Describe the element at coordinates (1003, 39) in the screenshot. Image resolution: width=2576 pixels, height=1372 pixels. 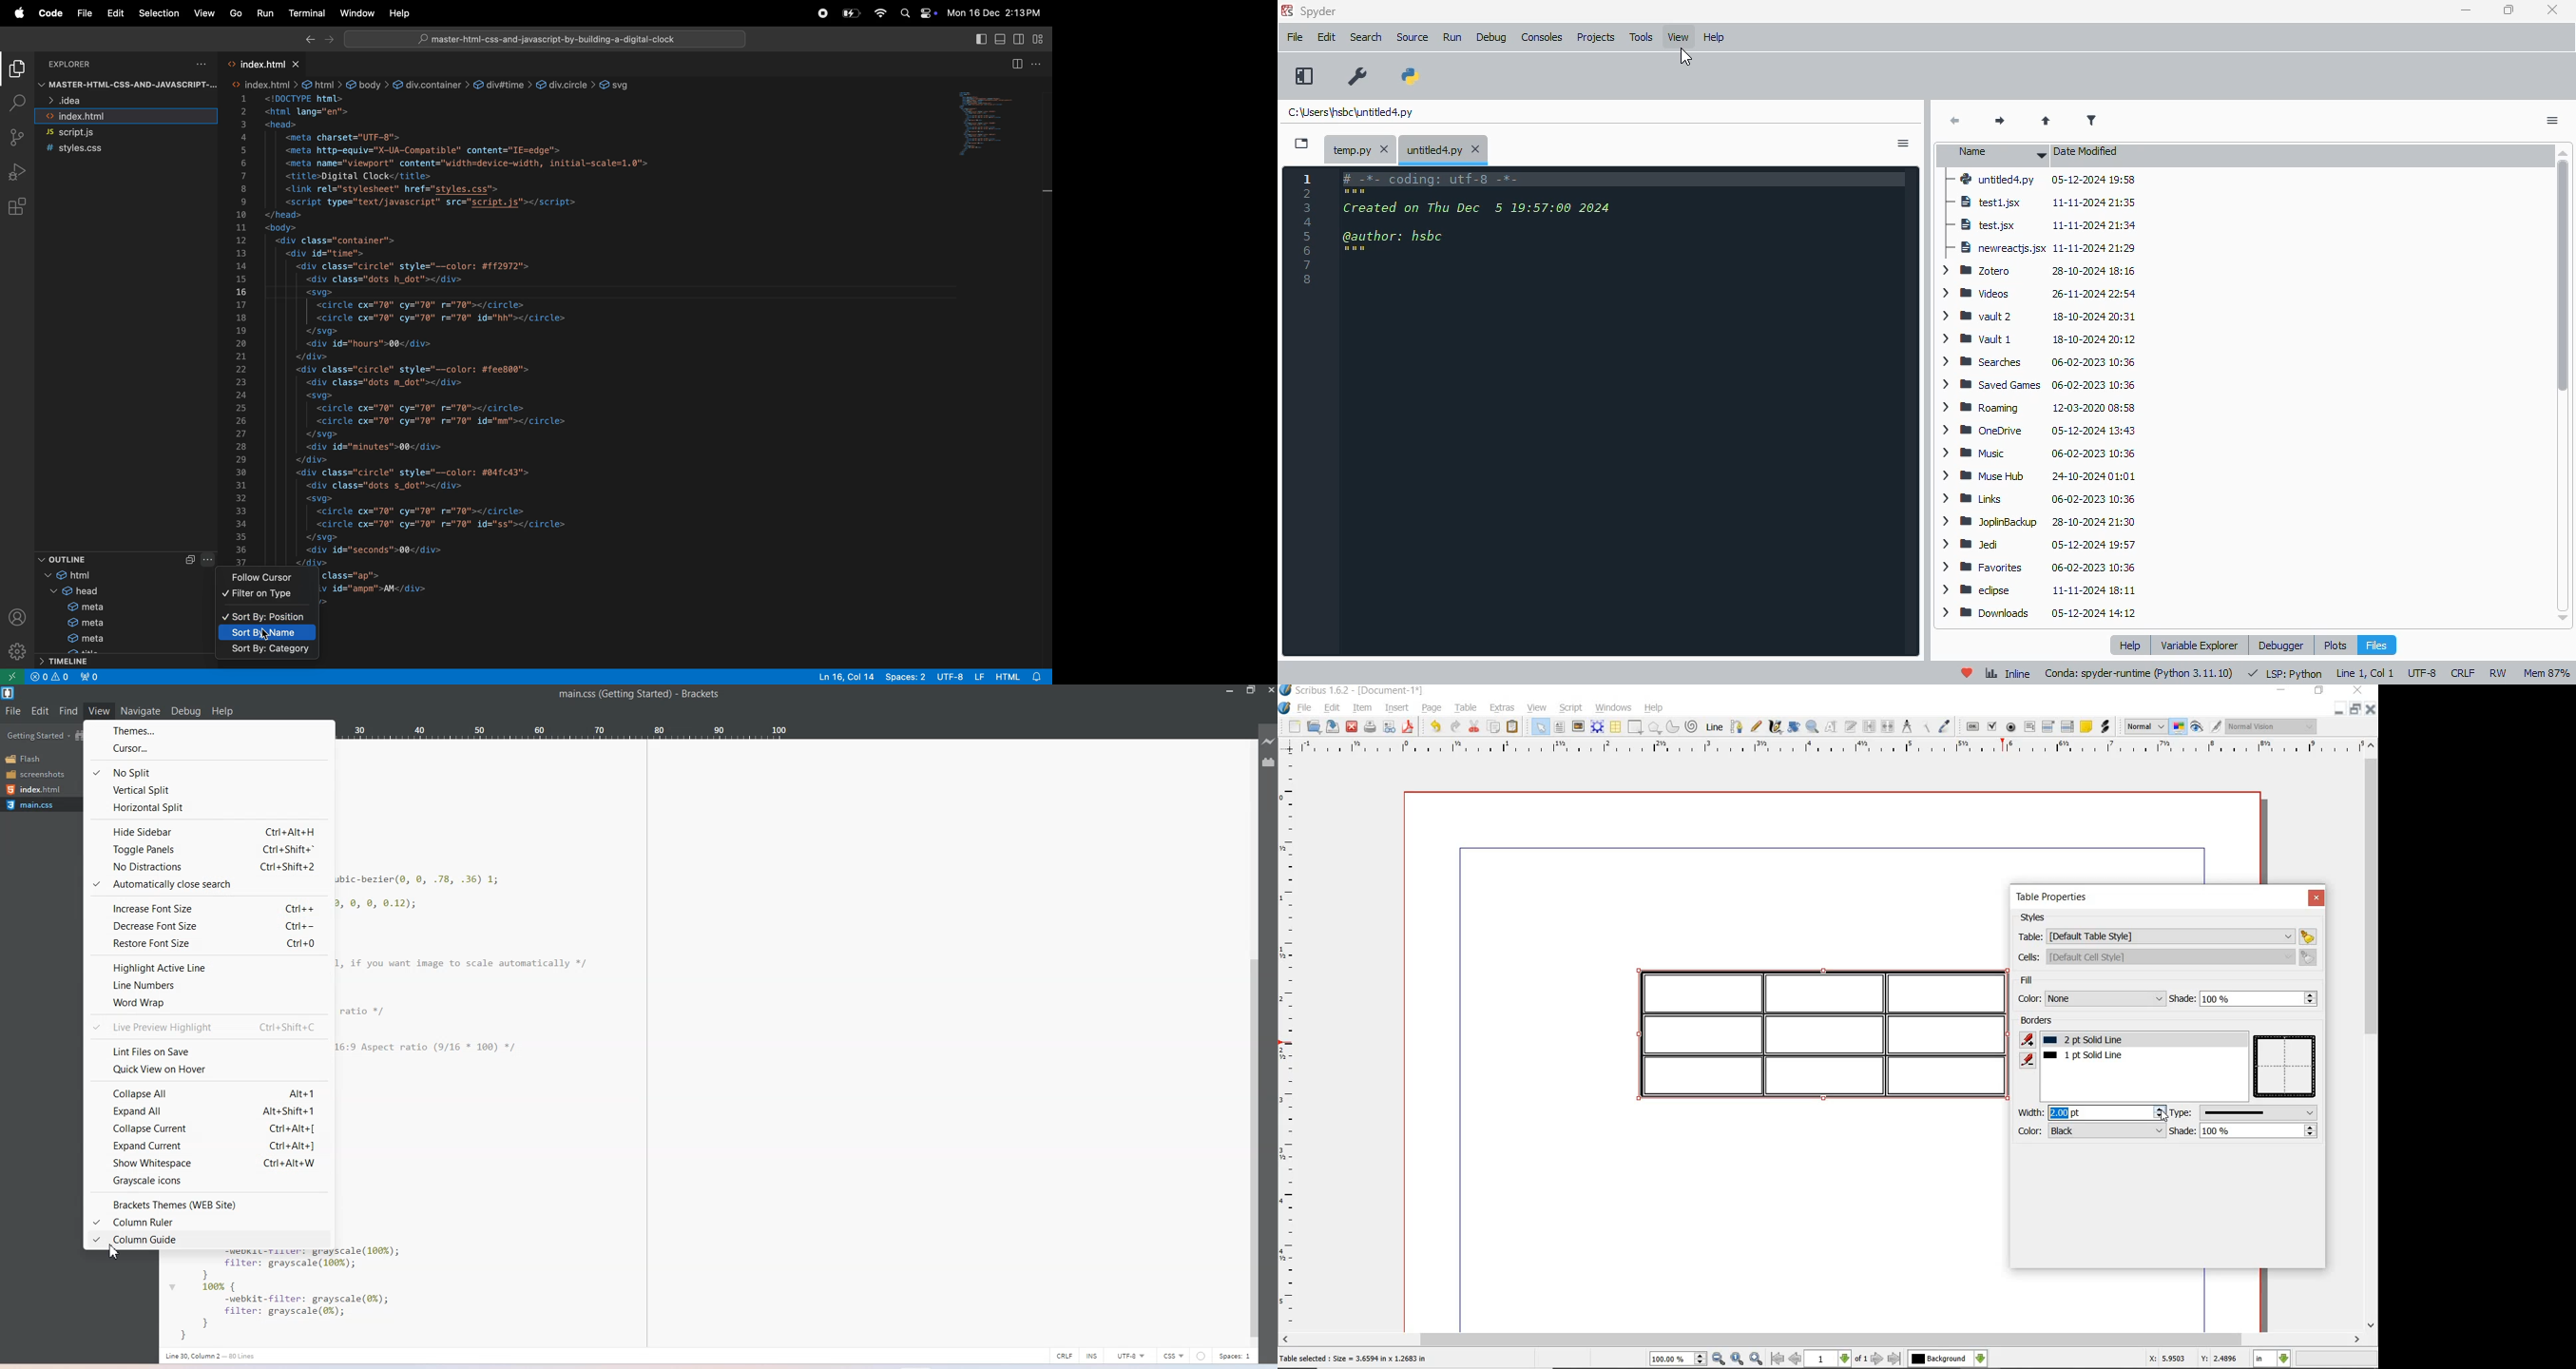
I see `toggle panel` at that location.